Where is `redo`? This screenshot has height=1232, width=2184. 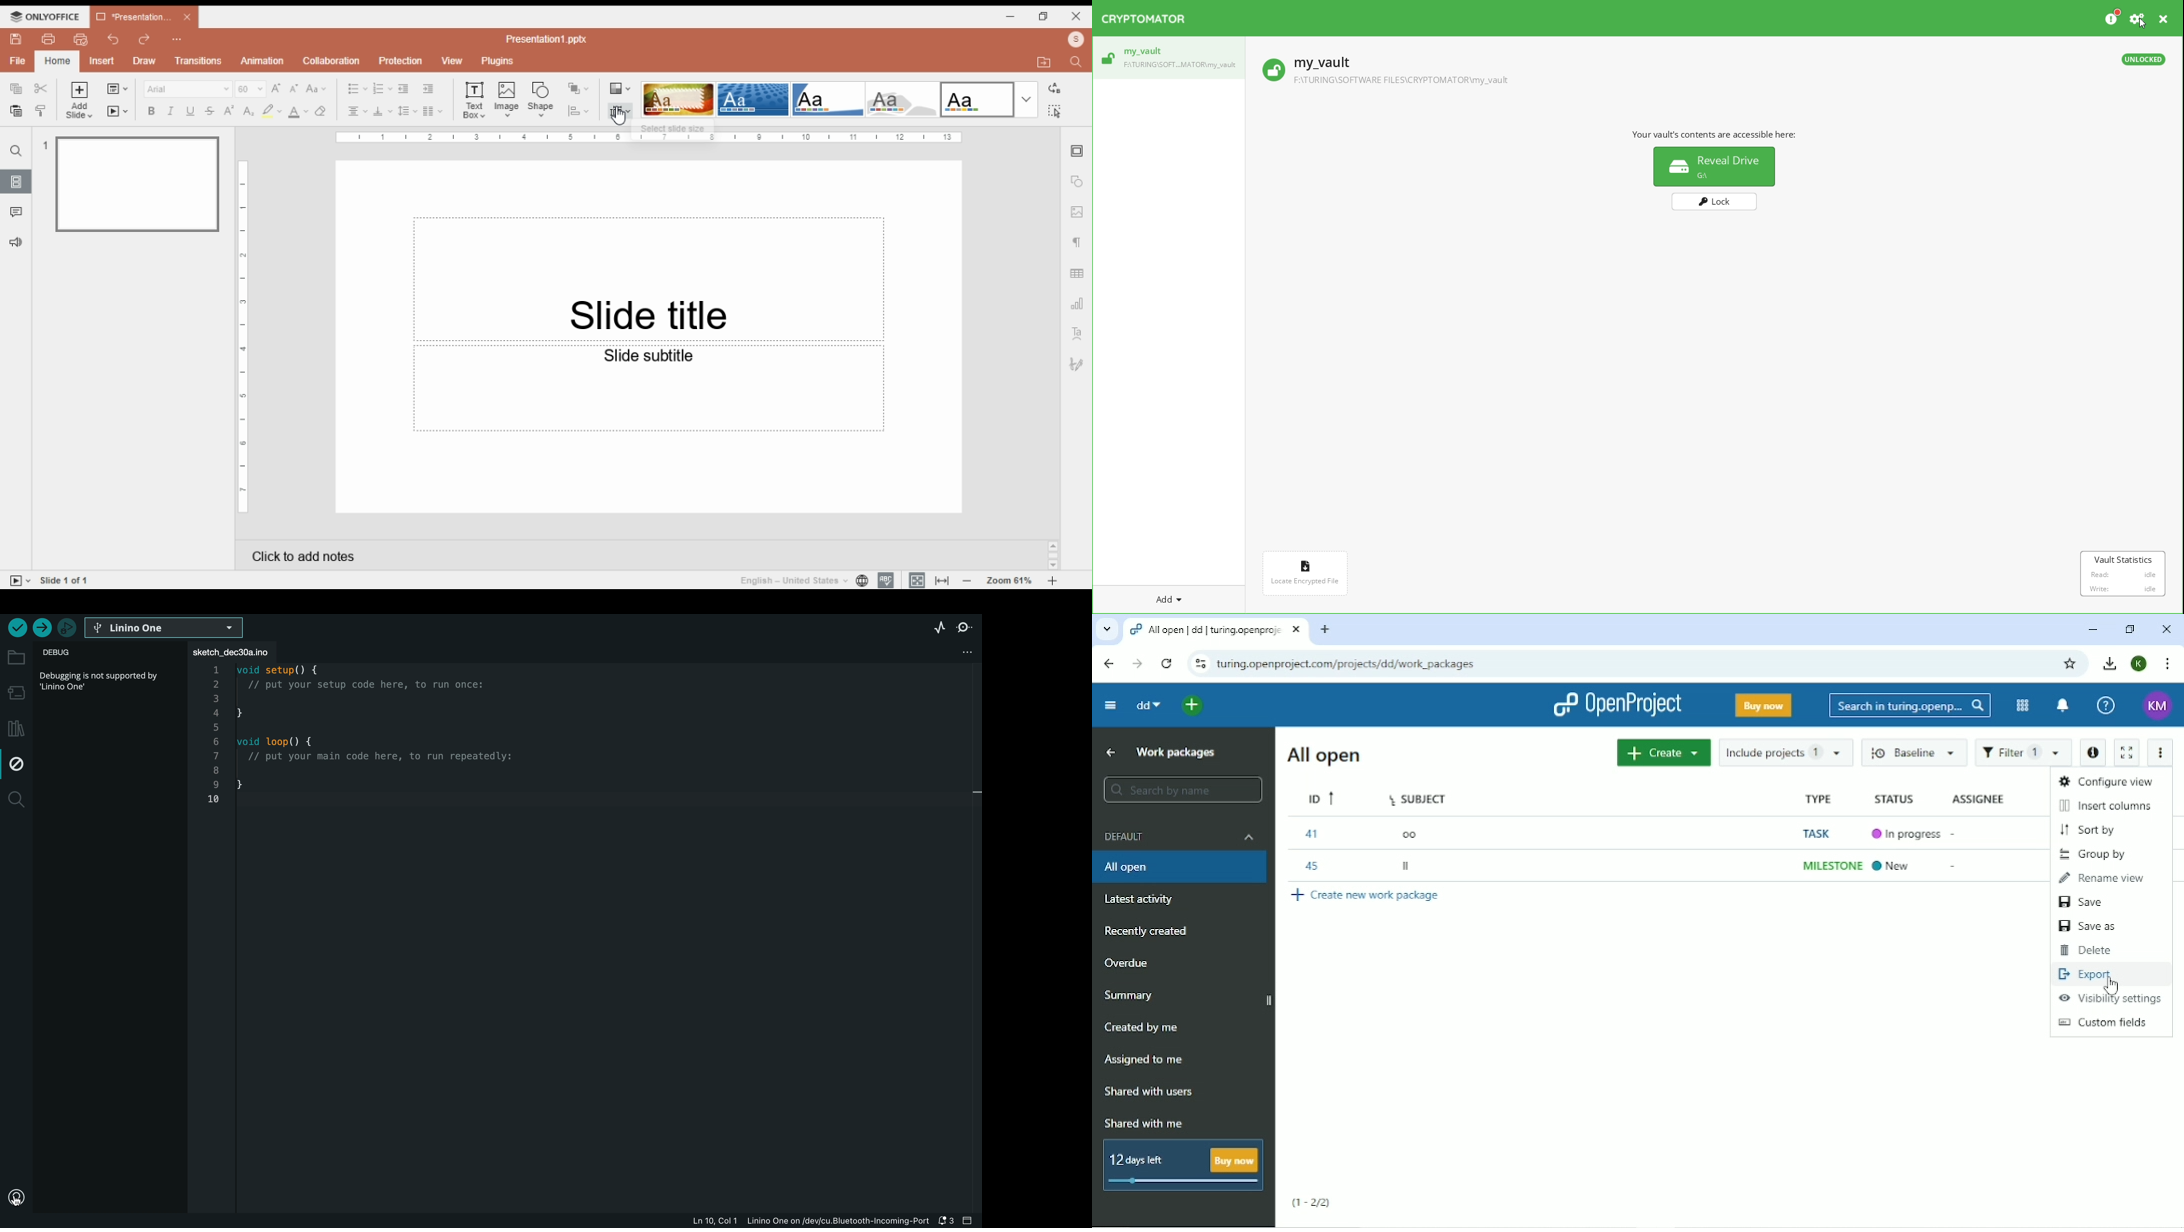 redo is located at coordinates (145, 40).